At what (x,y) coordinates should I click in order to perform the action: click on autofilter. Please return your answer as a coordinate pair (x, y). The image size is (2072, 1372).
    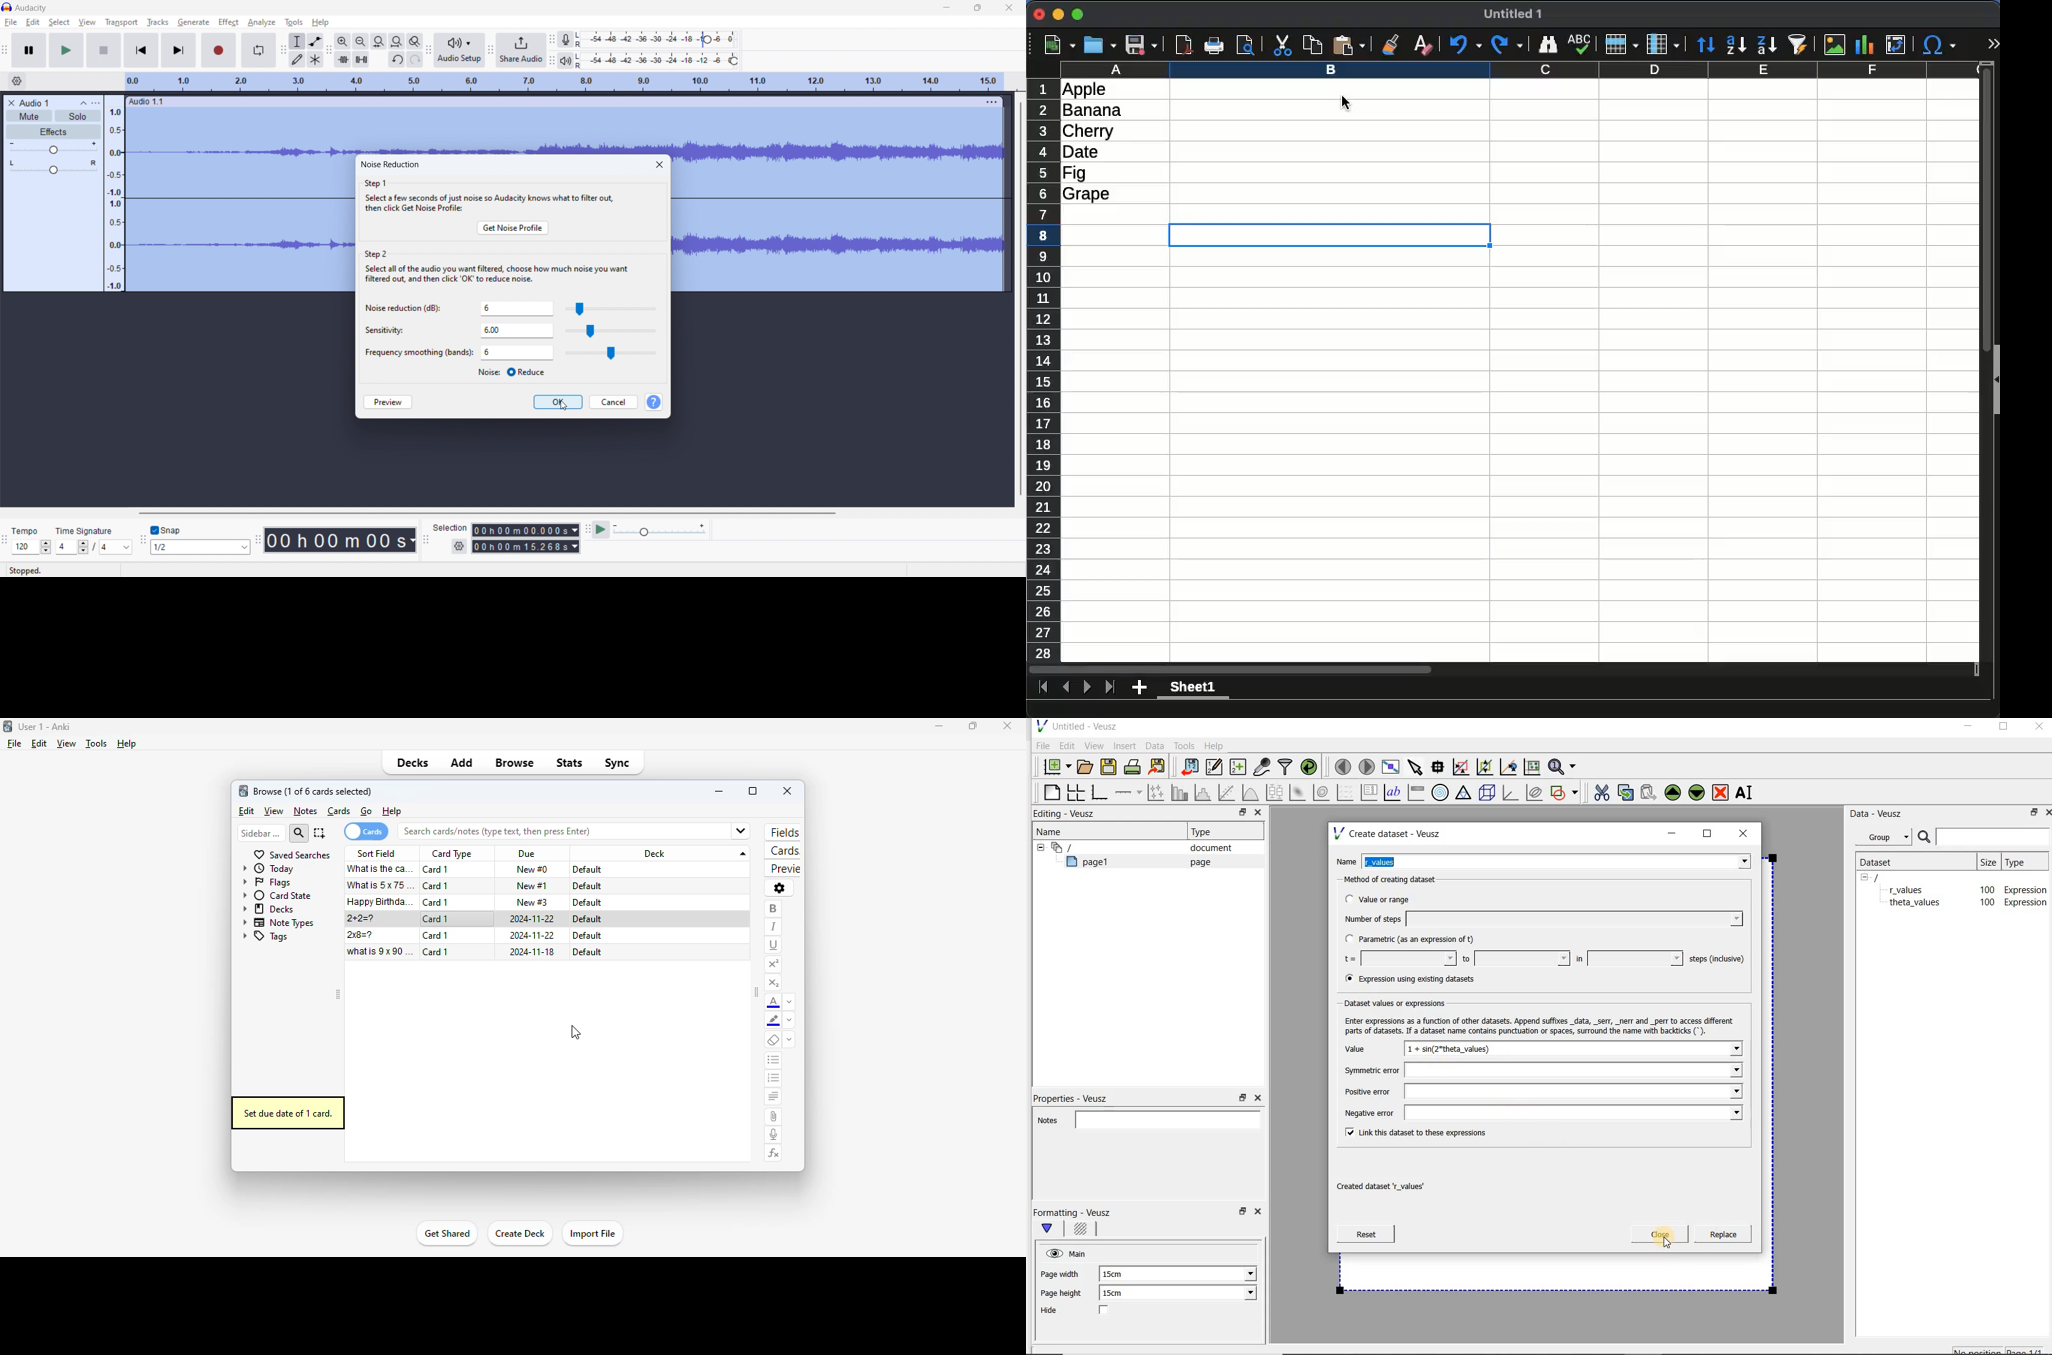
    Looking at the image, I should click on (1798, 45).